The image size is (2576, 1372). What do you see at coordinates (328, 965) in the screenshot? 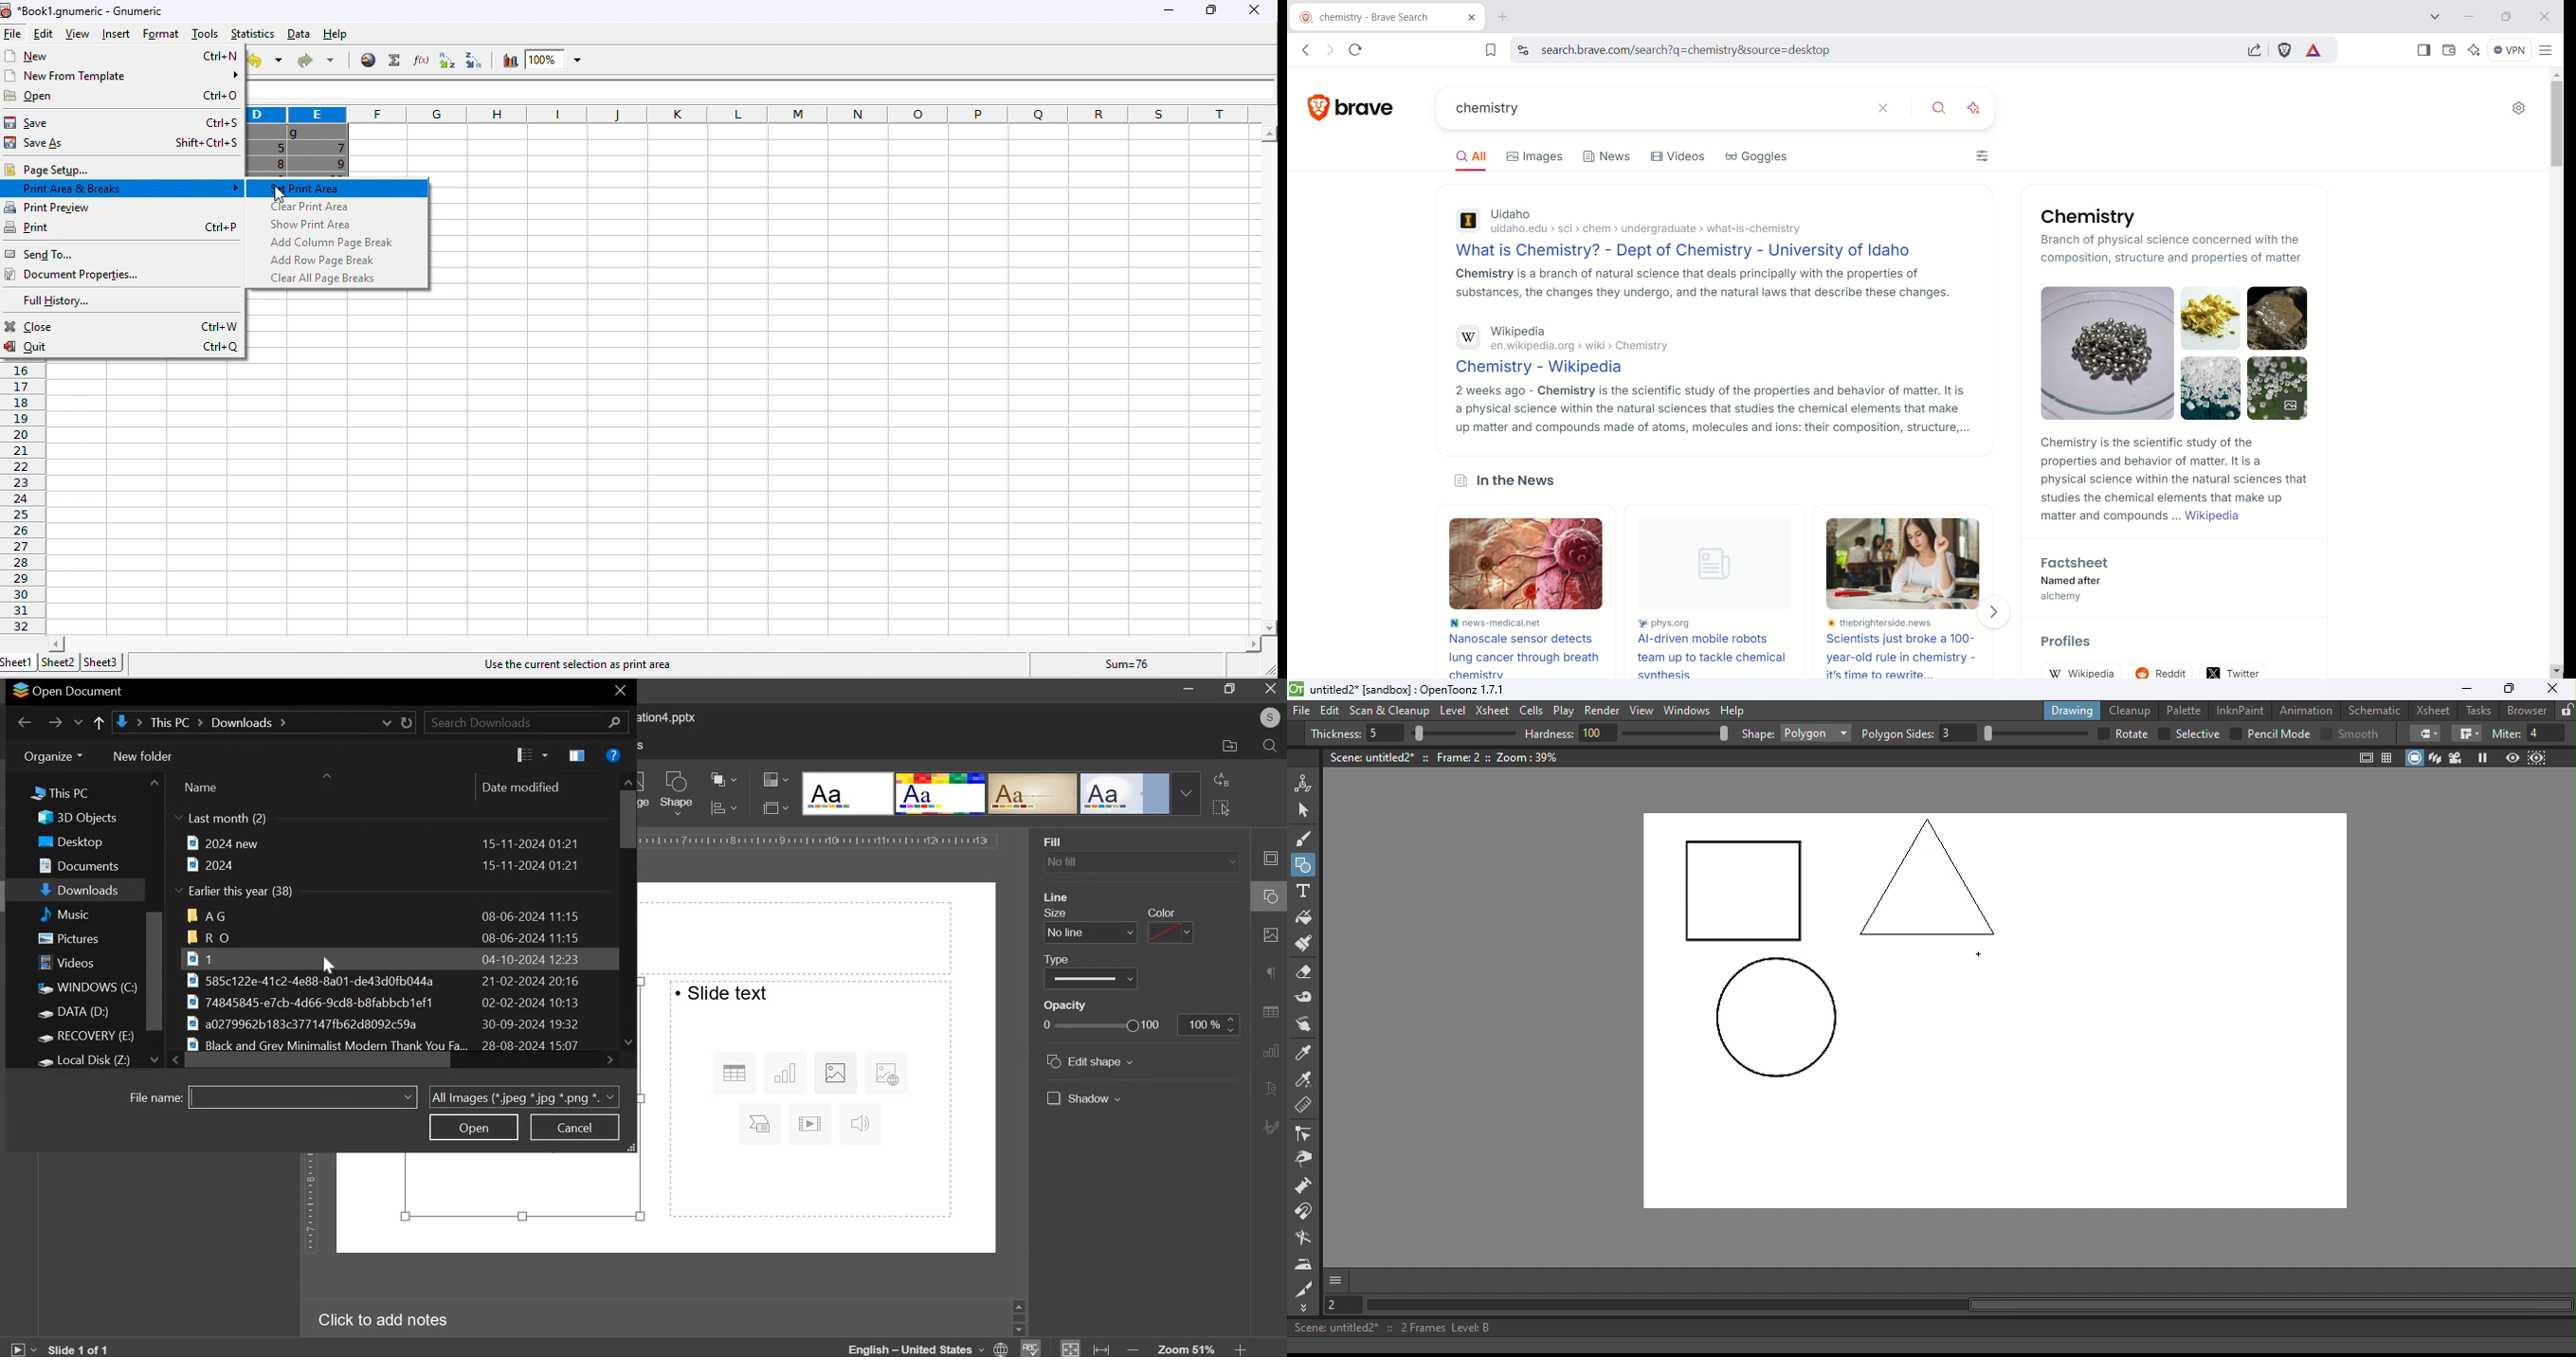
I see `Cursor` at bounding box center [328, 965].